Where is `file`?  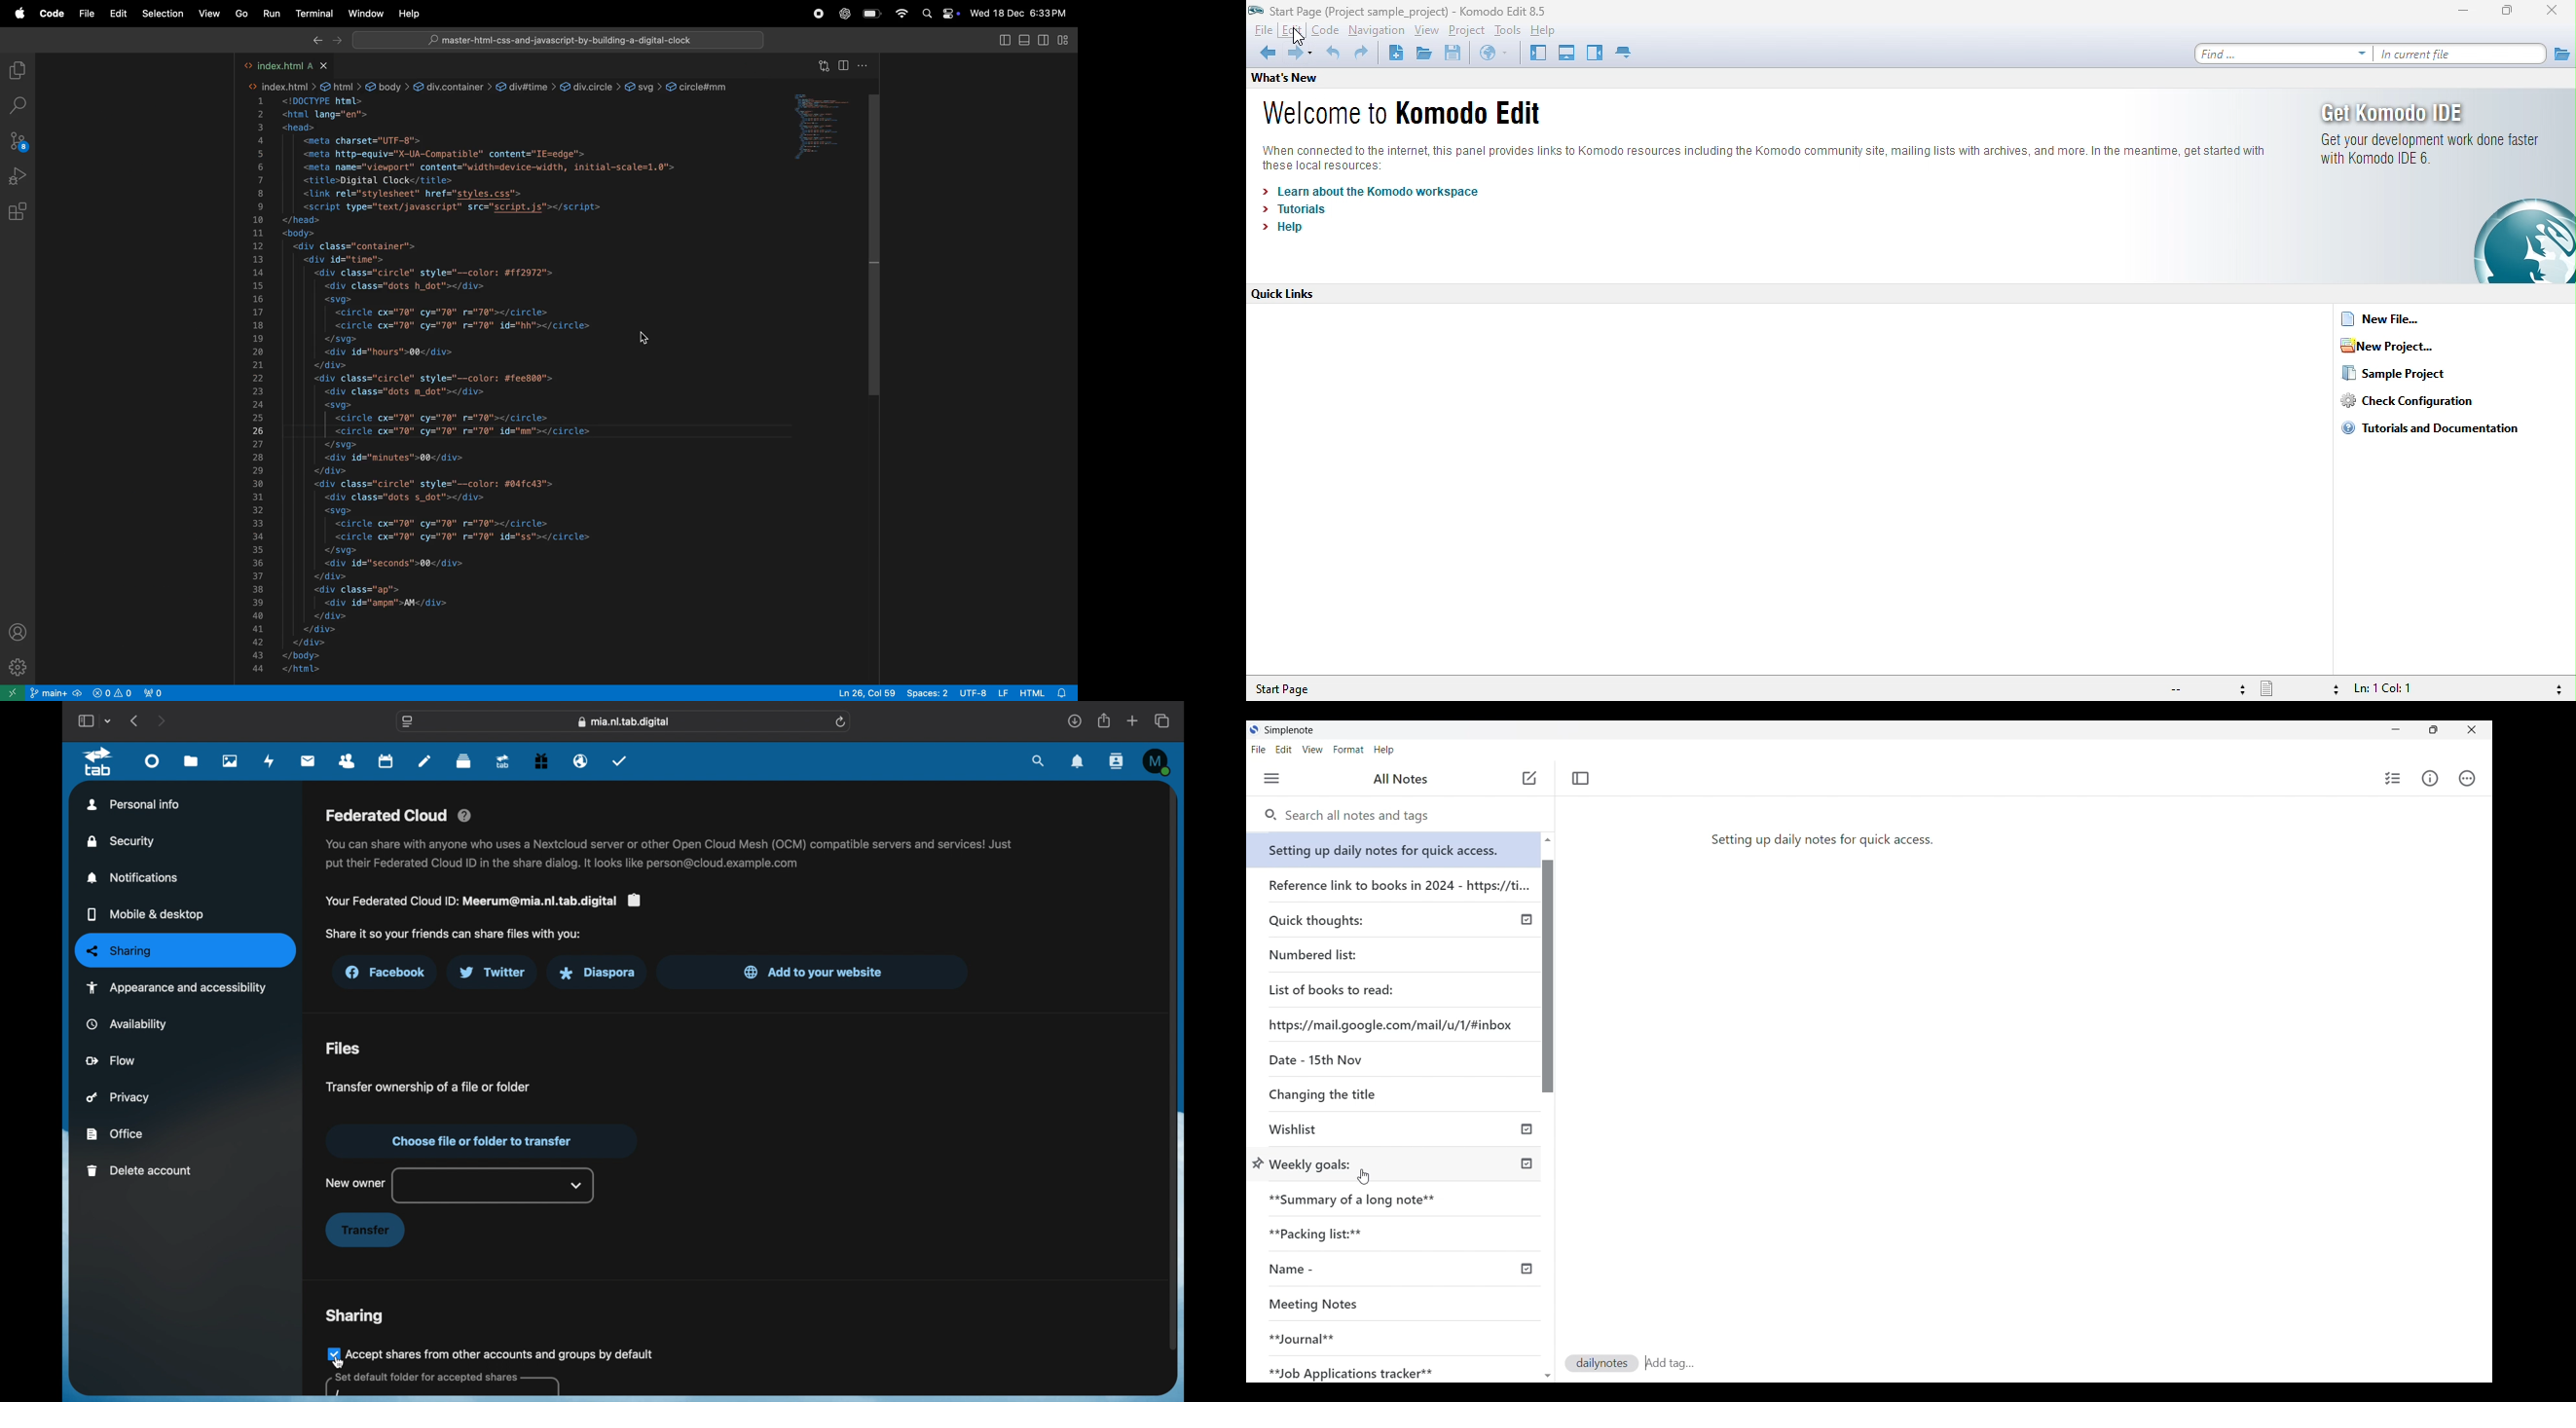 file is located at coordinates (85, 13).